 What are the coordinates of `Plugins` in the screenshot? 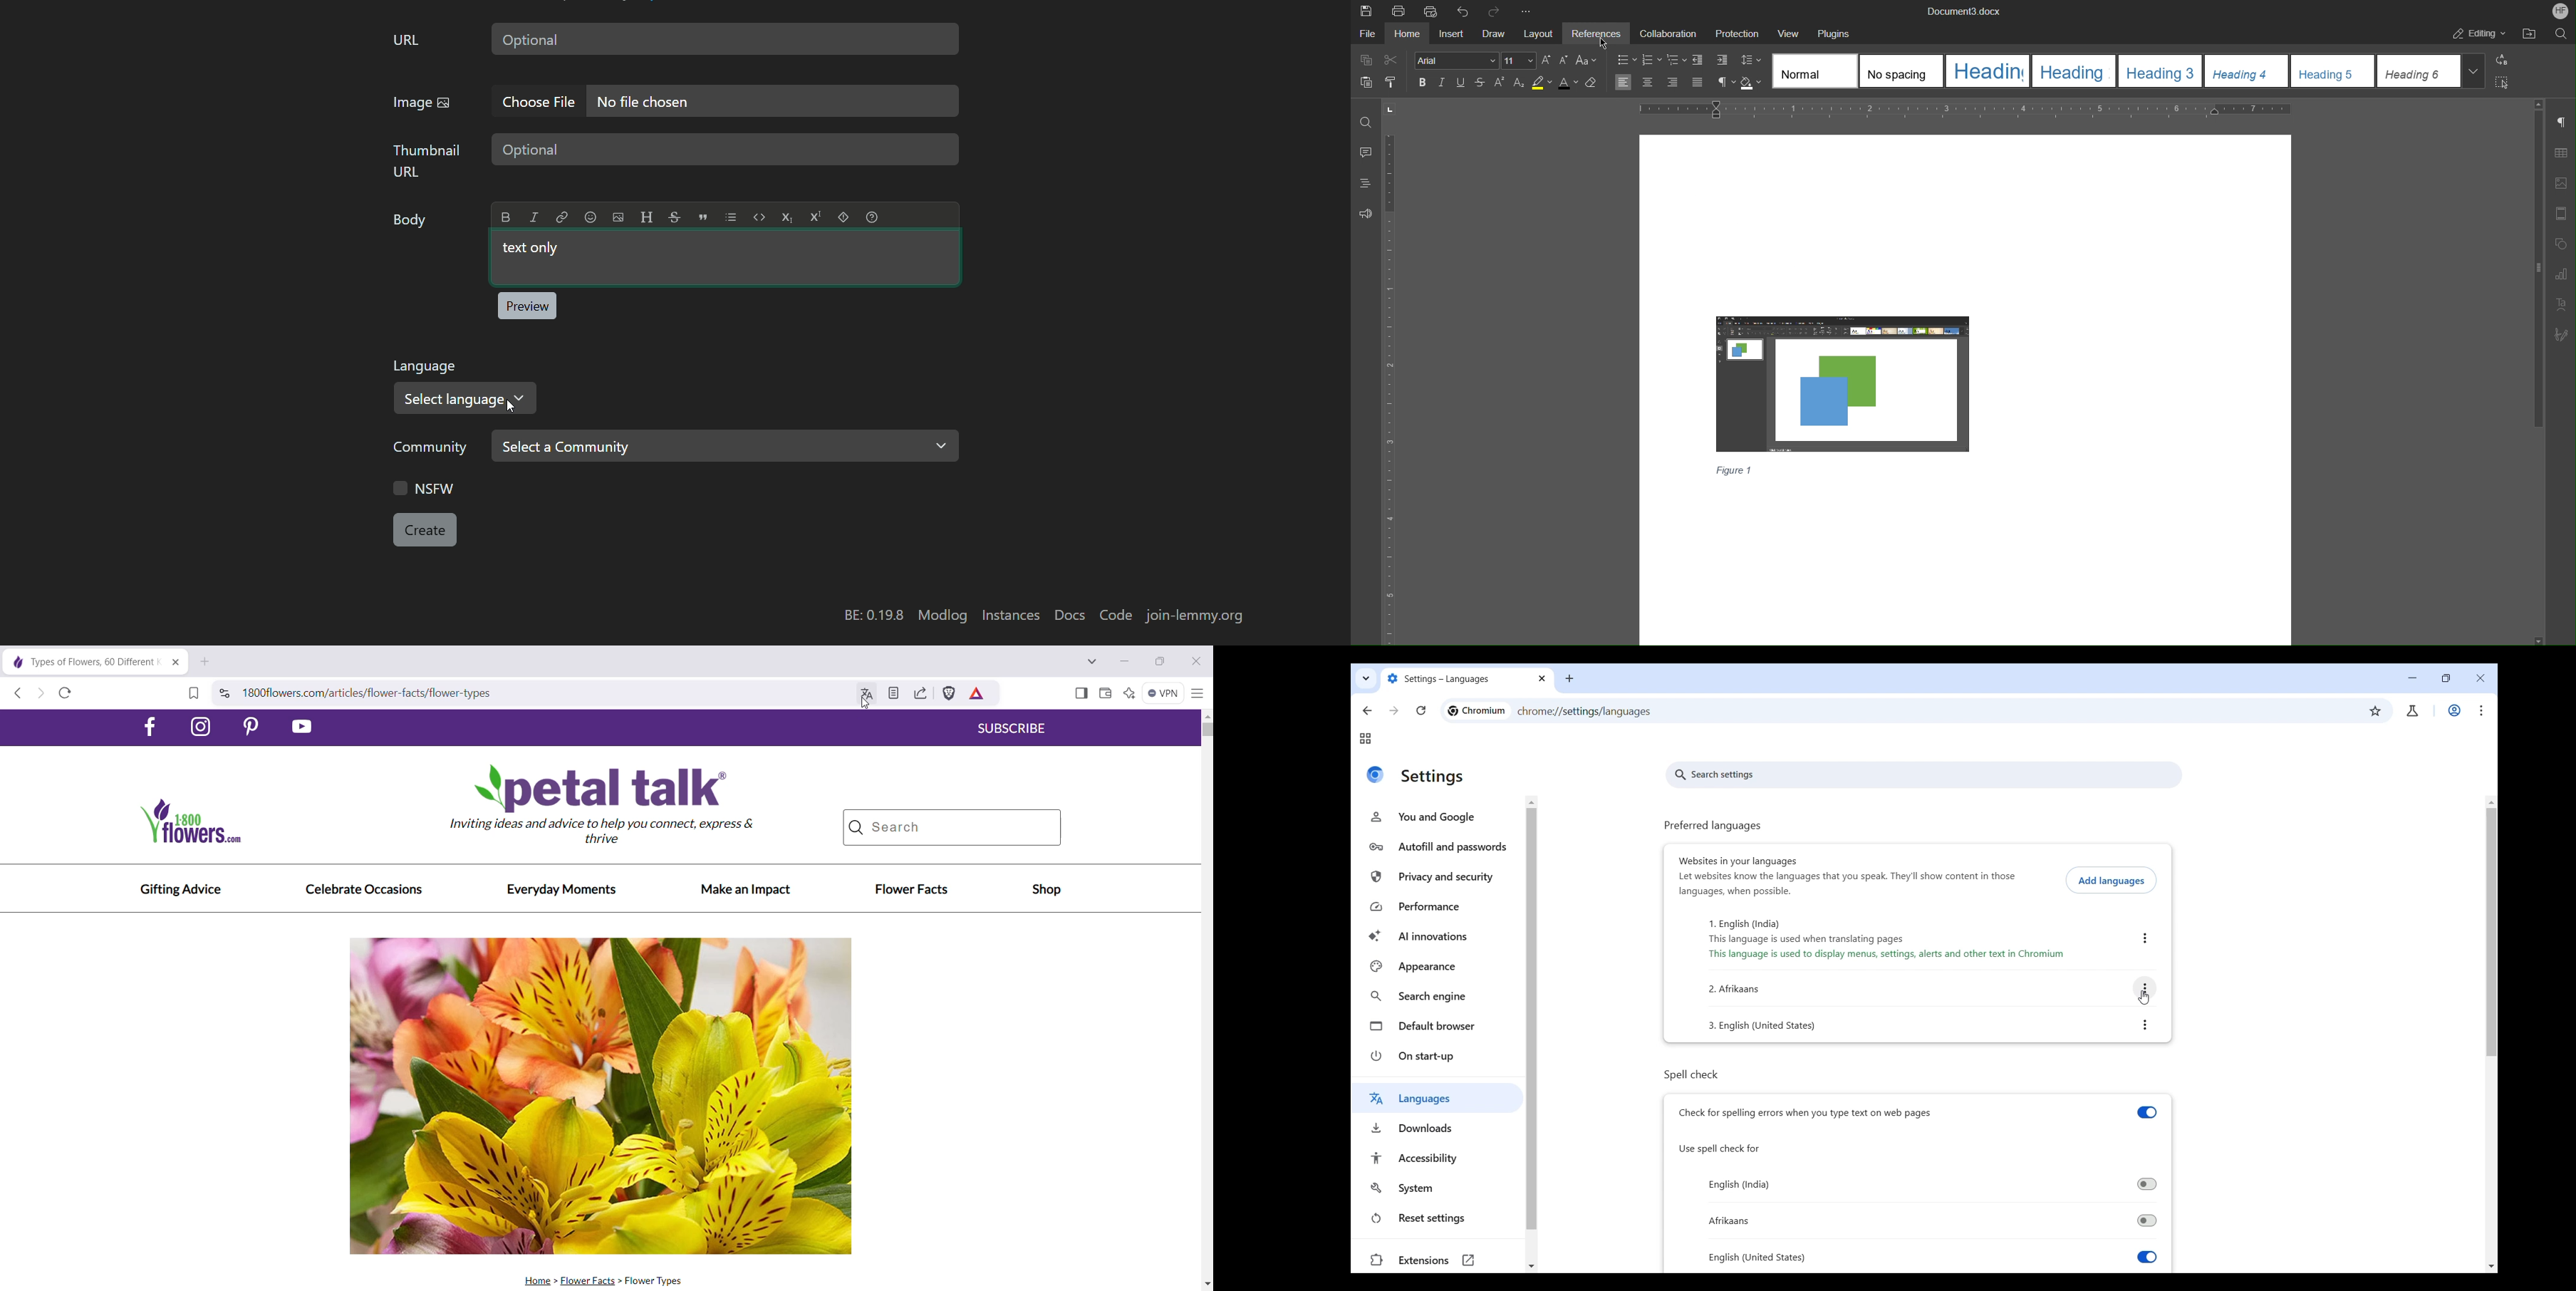 It's located at (1833, 33).